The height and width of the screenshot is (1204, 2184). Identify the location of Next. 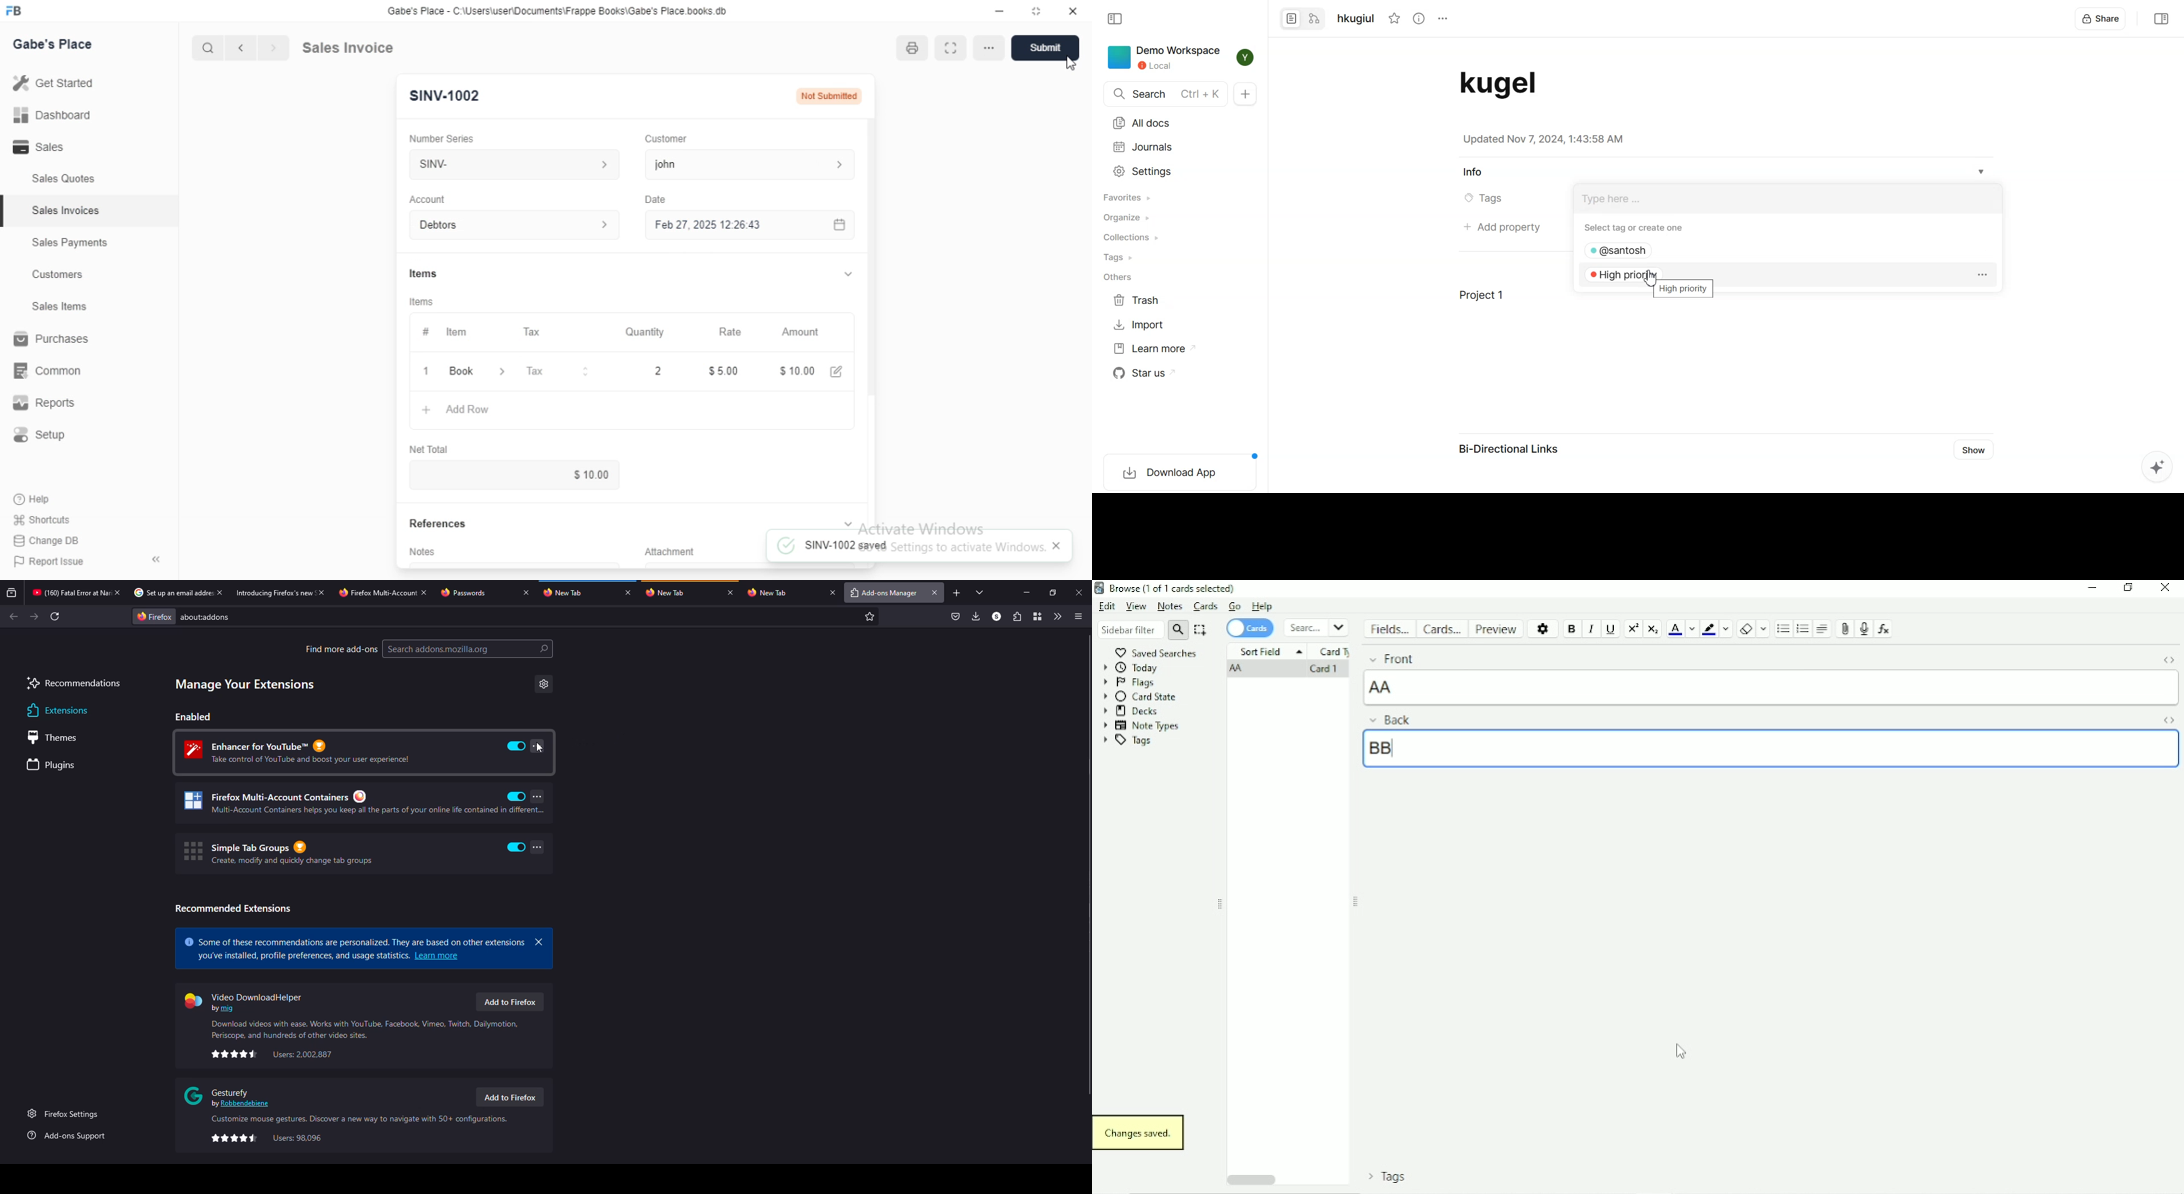
(272, 46).